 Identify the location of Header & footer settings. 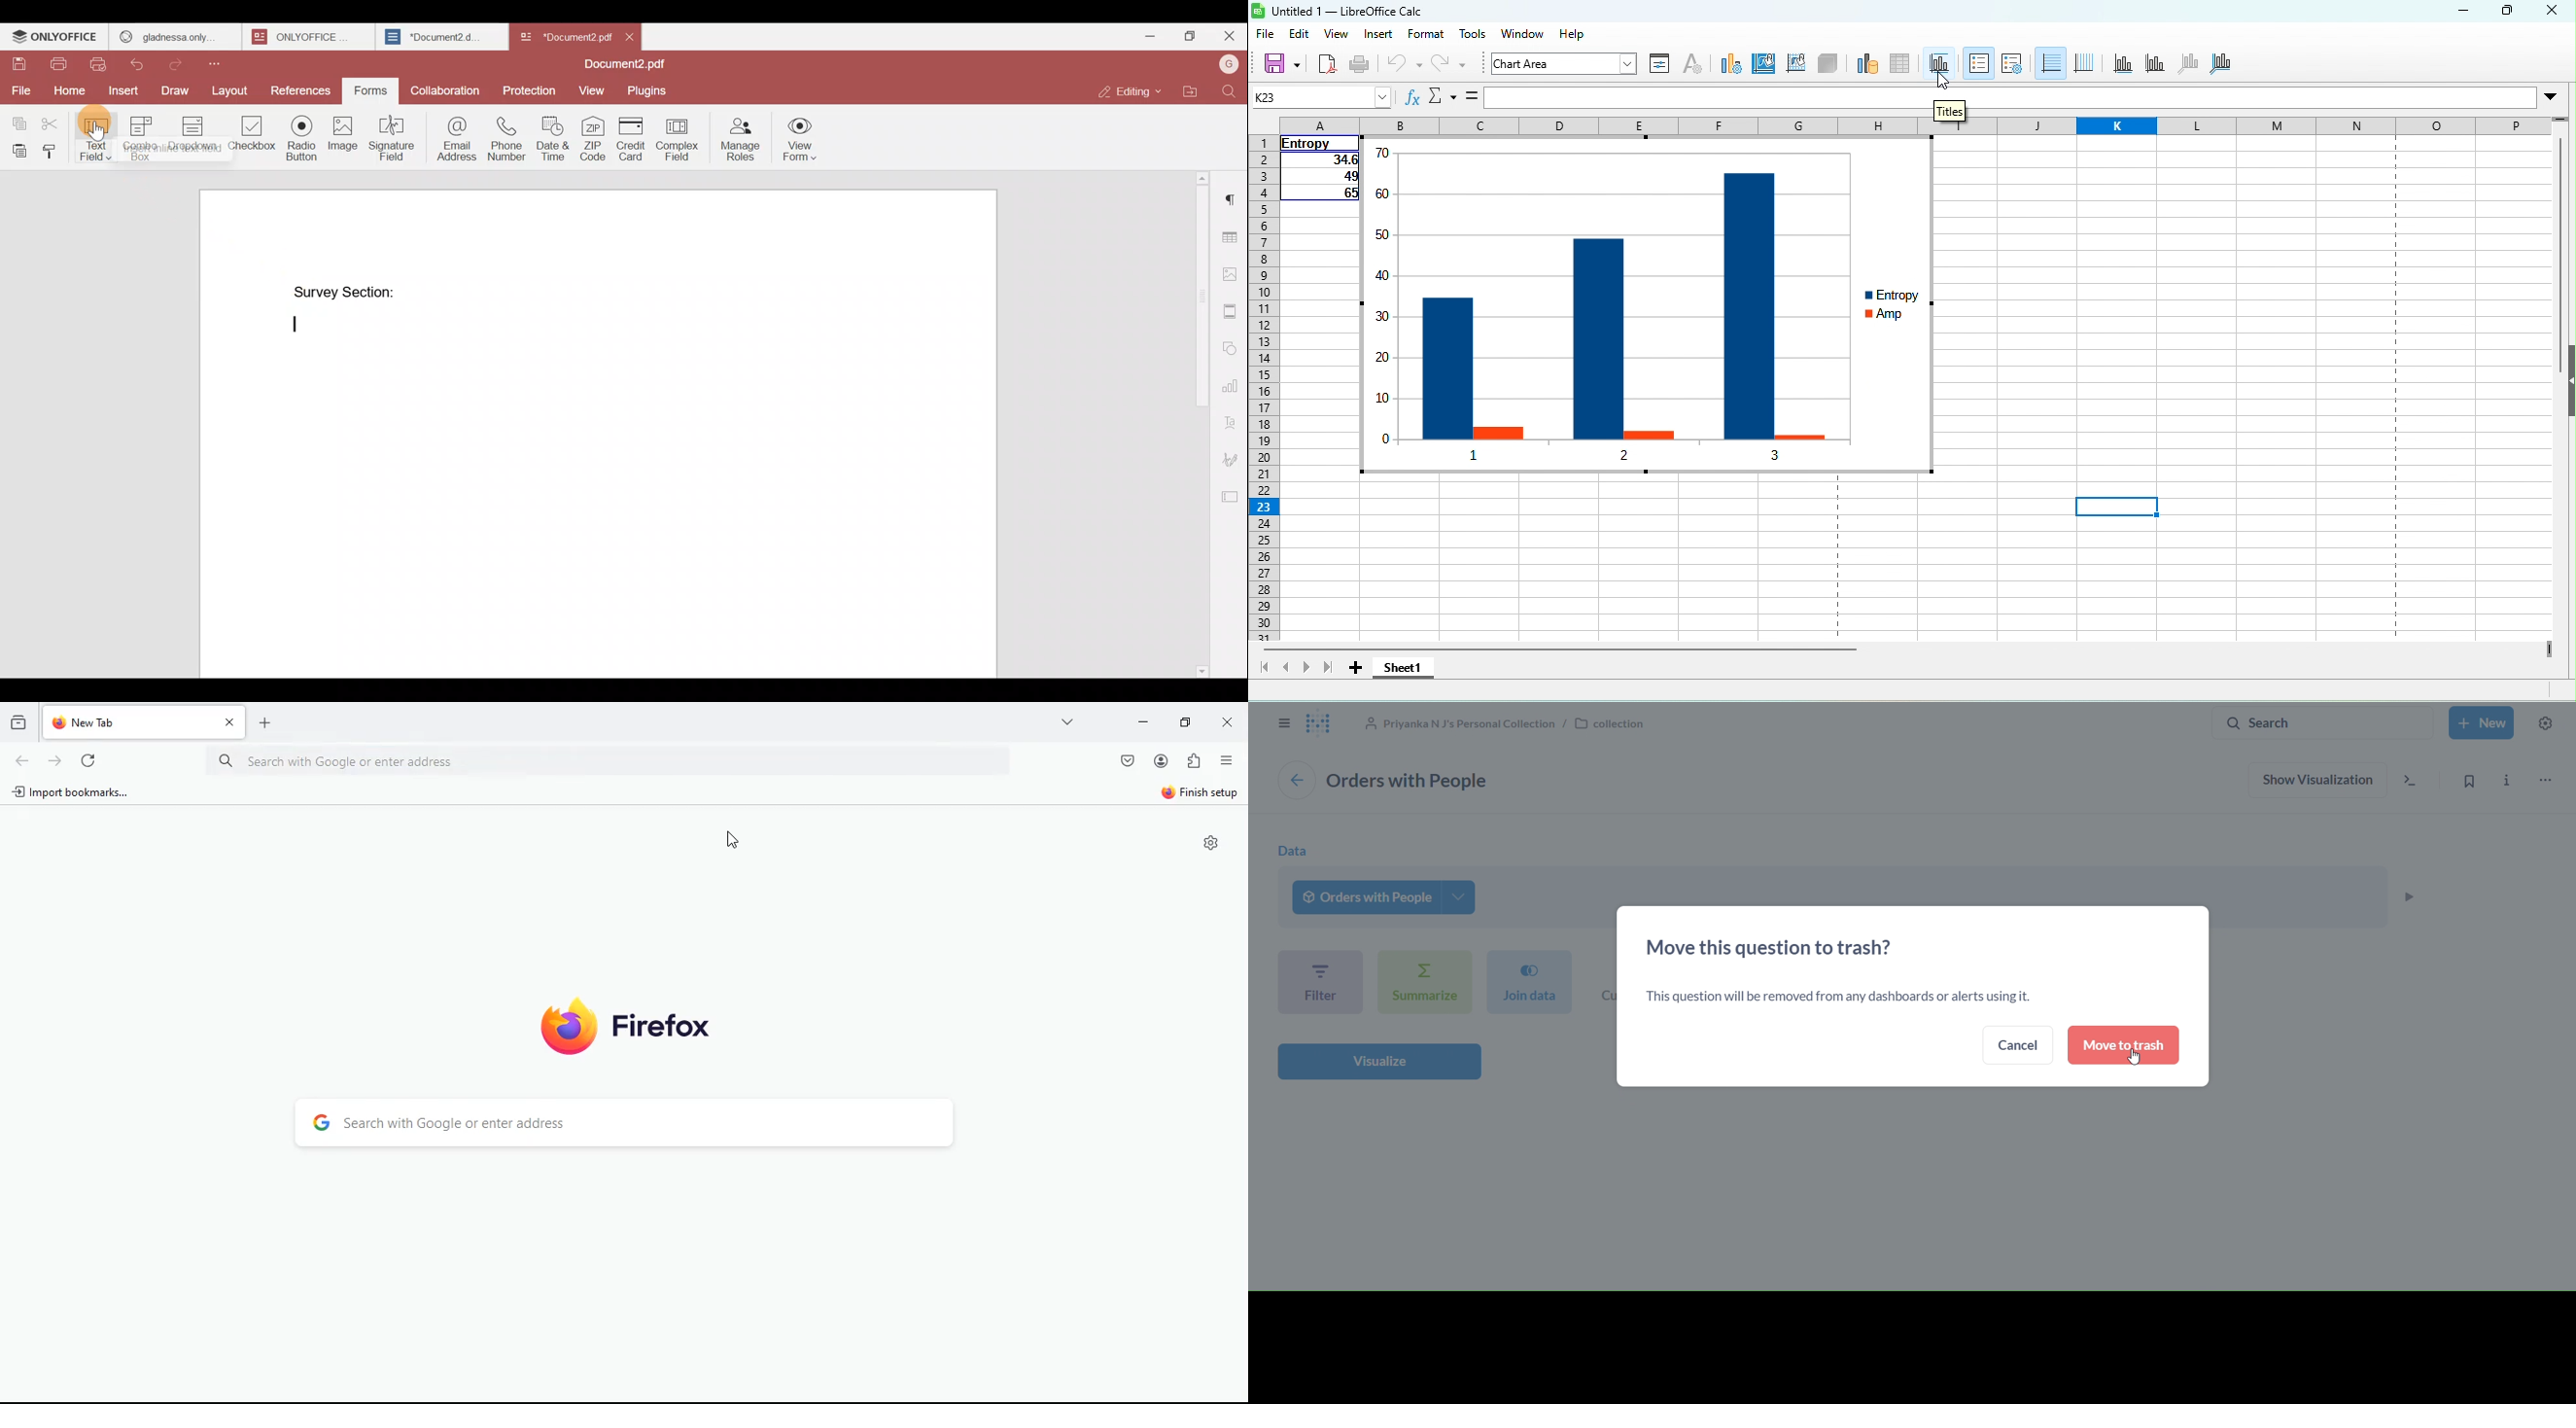
(1233, 315).